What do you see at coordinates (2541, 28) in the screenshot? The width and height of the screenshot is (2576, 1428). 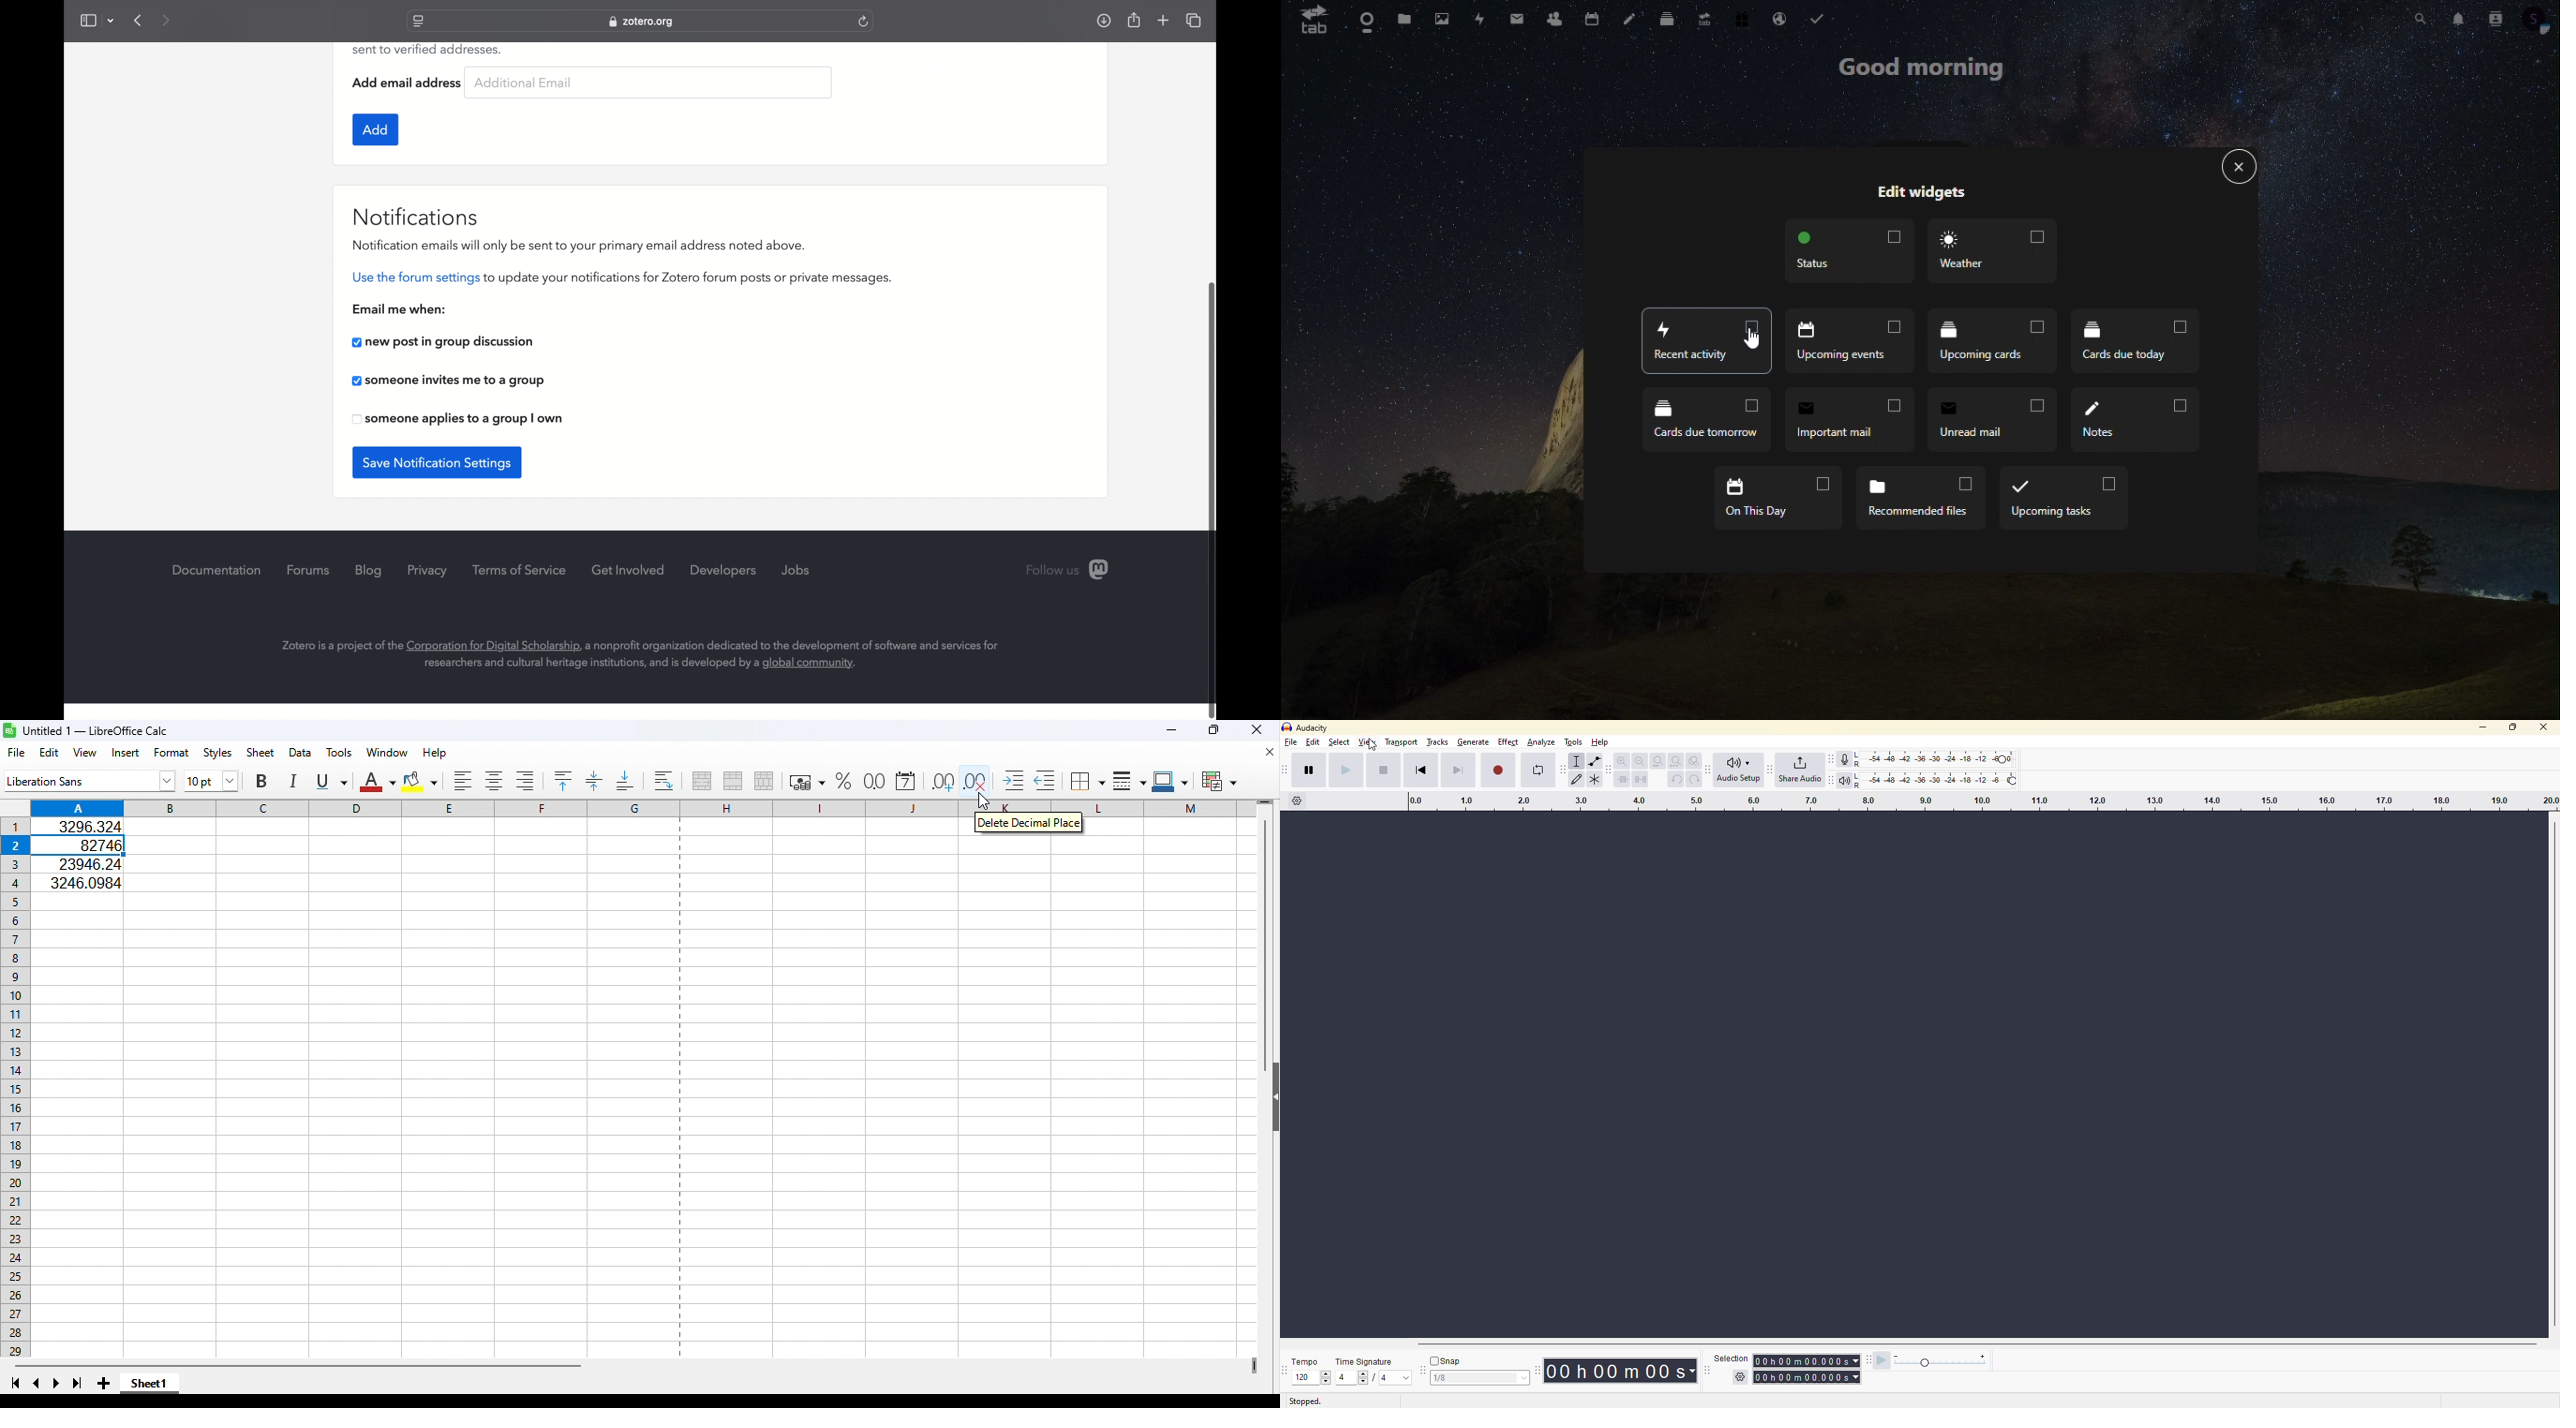 I see `profile` at bounding box center [2541, 28].